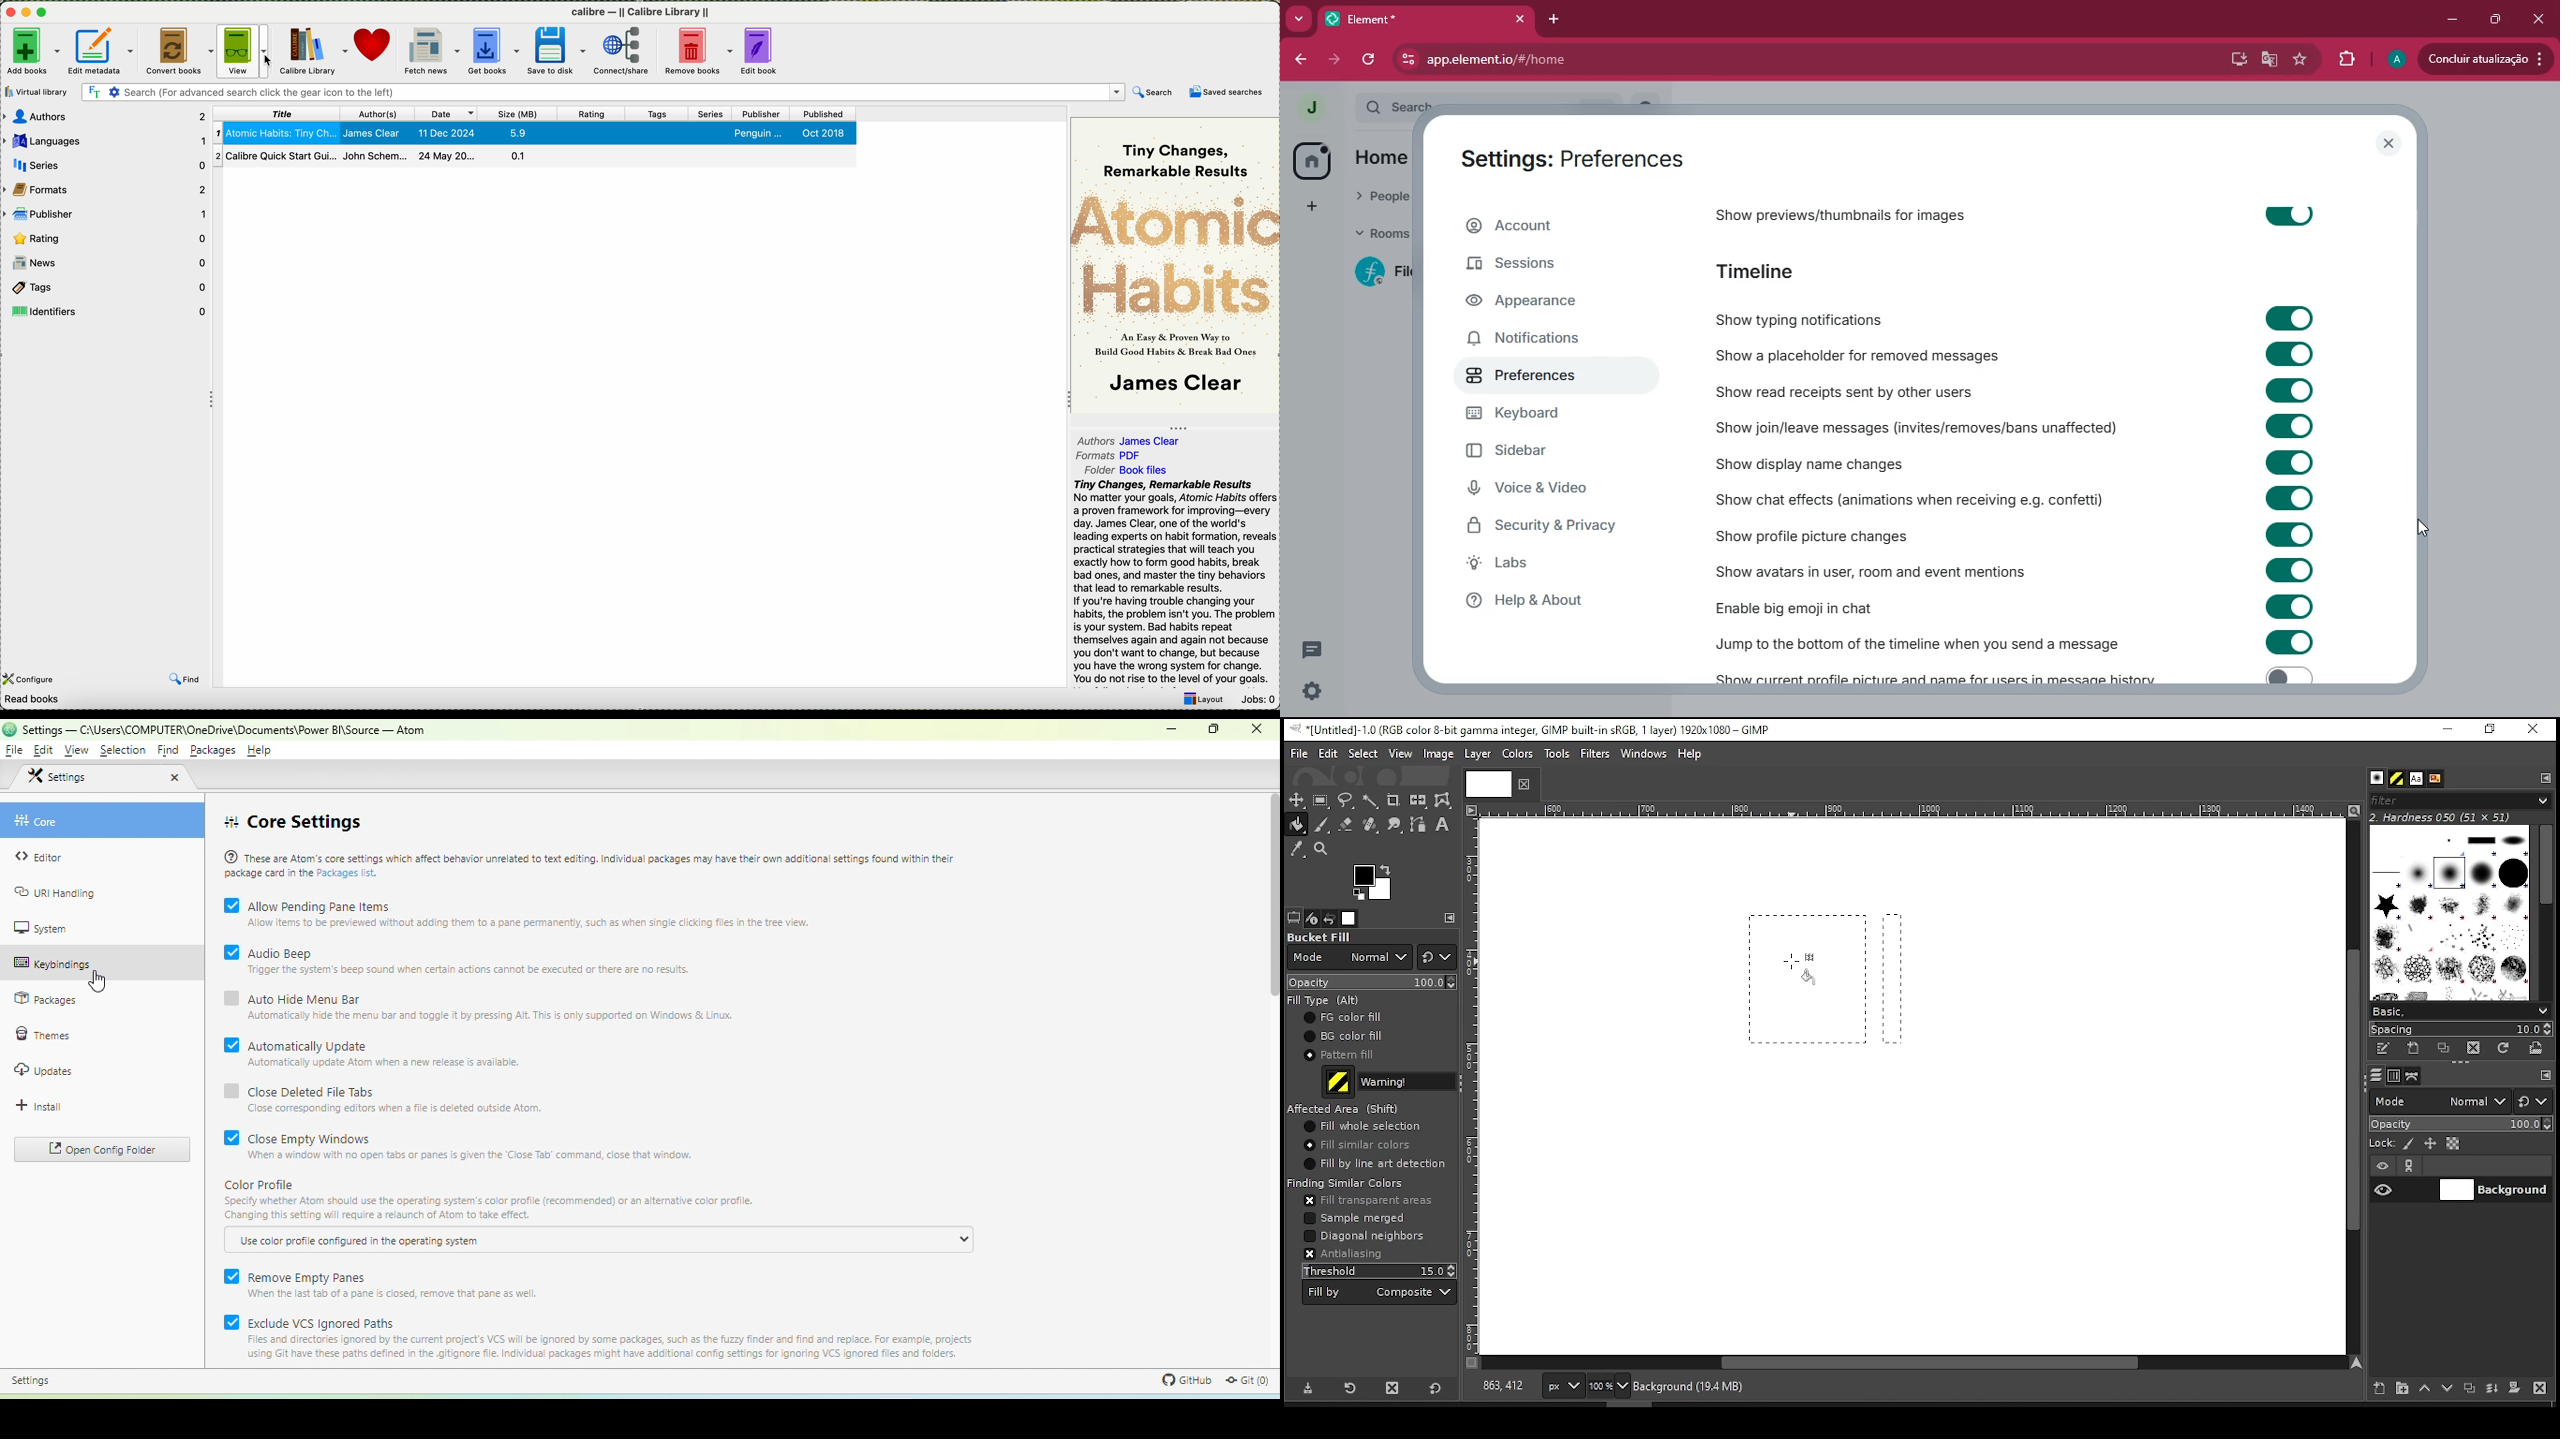  Describe the element at coordinates (2375, 1386) in the screenshot. I see `new layer` at that location.